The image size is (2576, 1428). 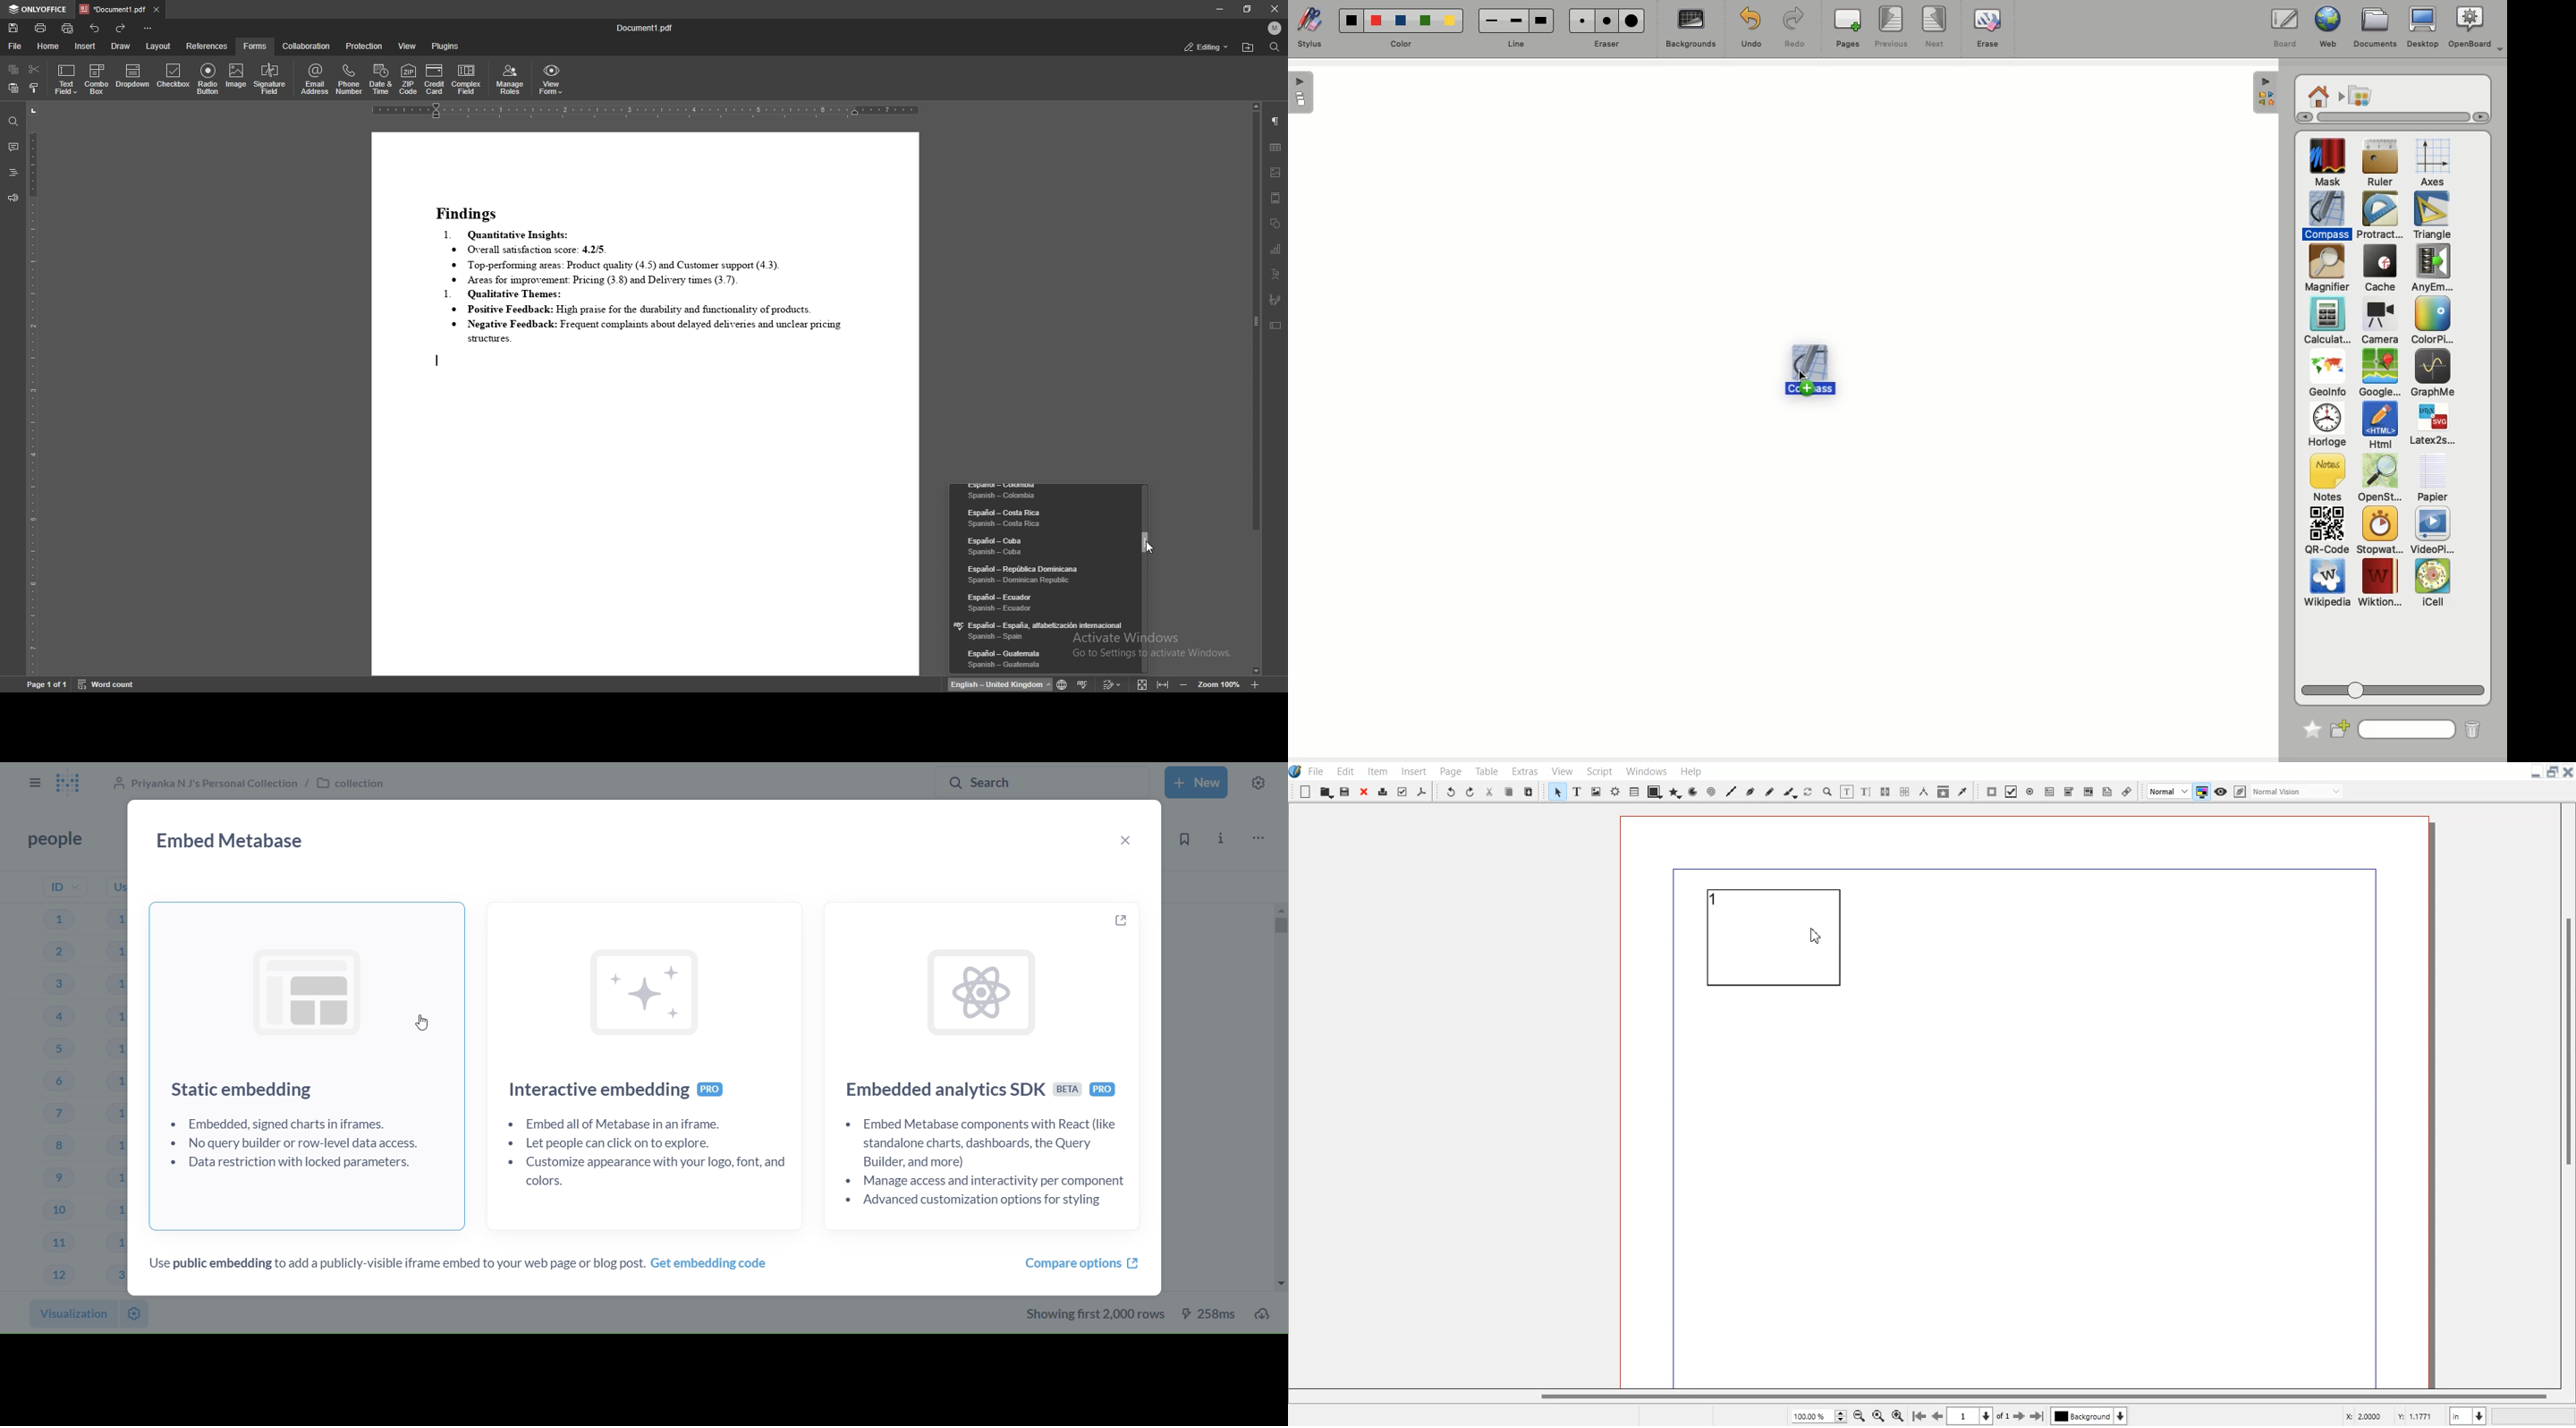 What do you see at coordinates (1207, 46) in the screenshot?
I see `status` at bounding box center [1207, 46].